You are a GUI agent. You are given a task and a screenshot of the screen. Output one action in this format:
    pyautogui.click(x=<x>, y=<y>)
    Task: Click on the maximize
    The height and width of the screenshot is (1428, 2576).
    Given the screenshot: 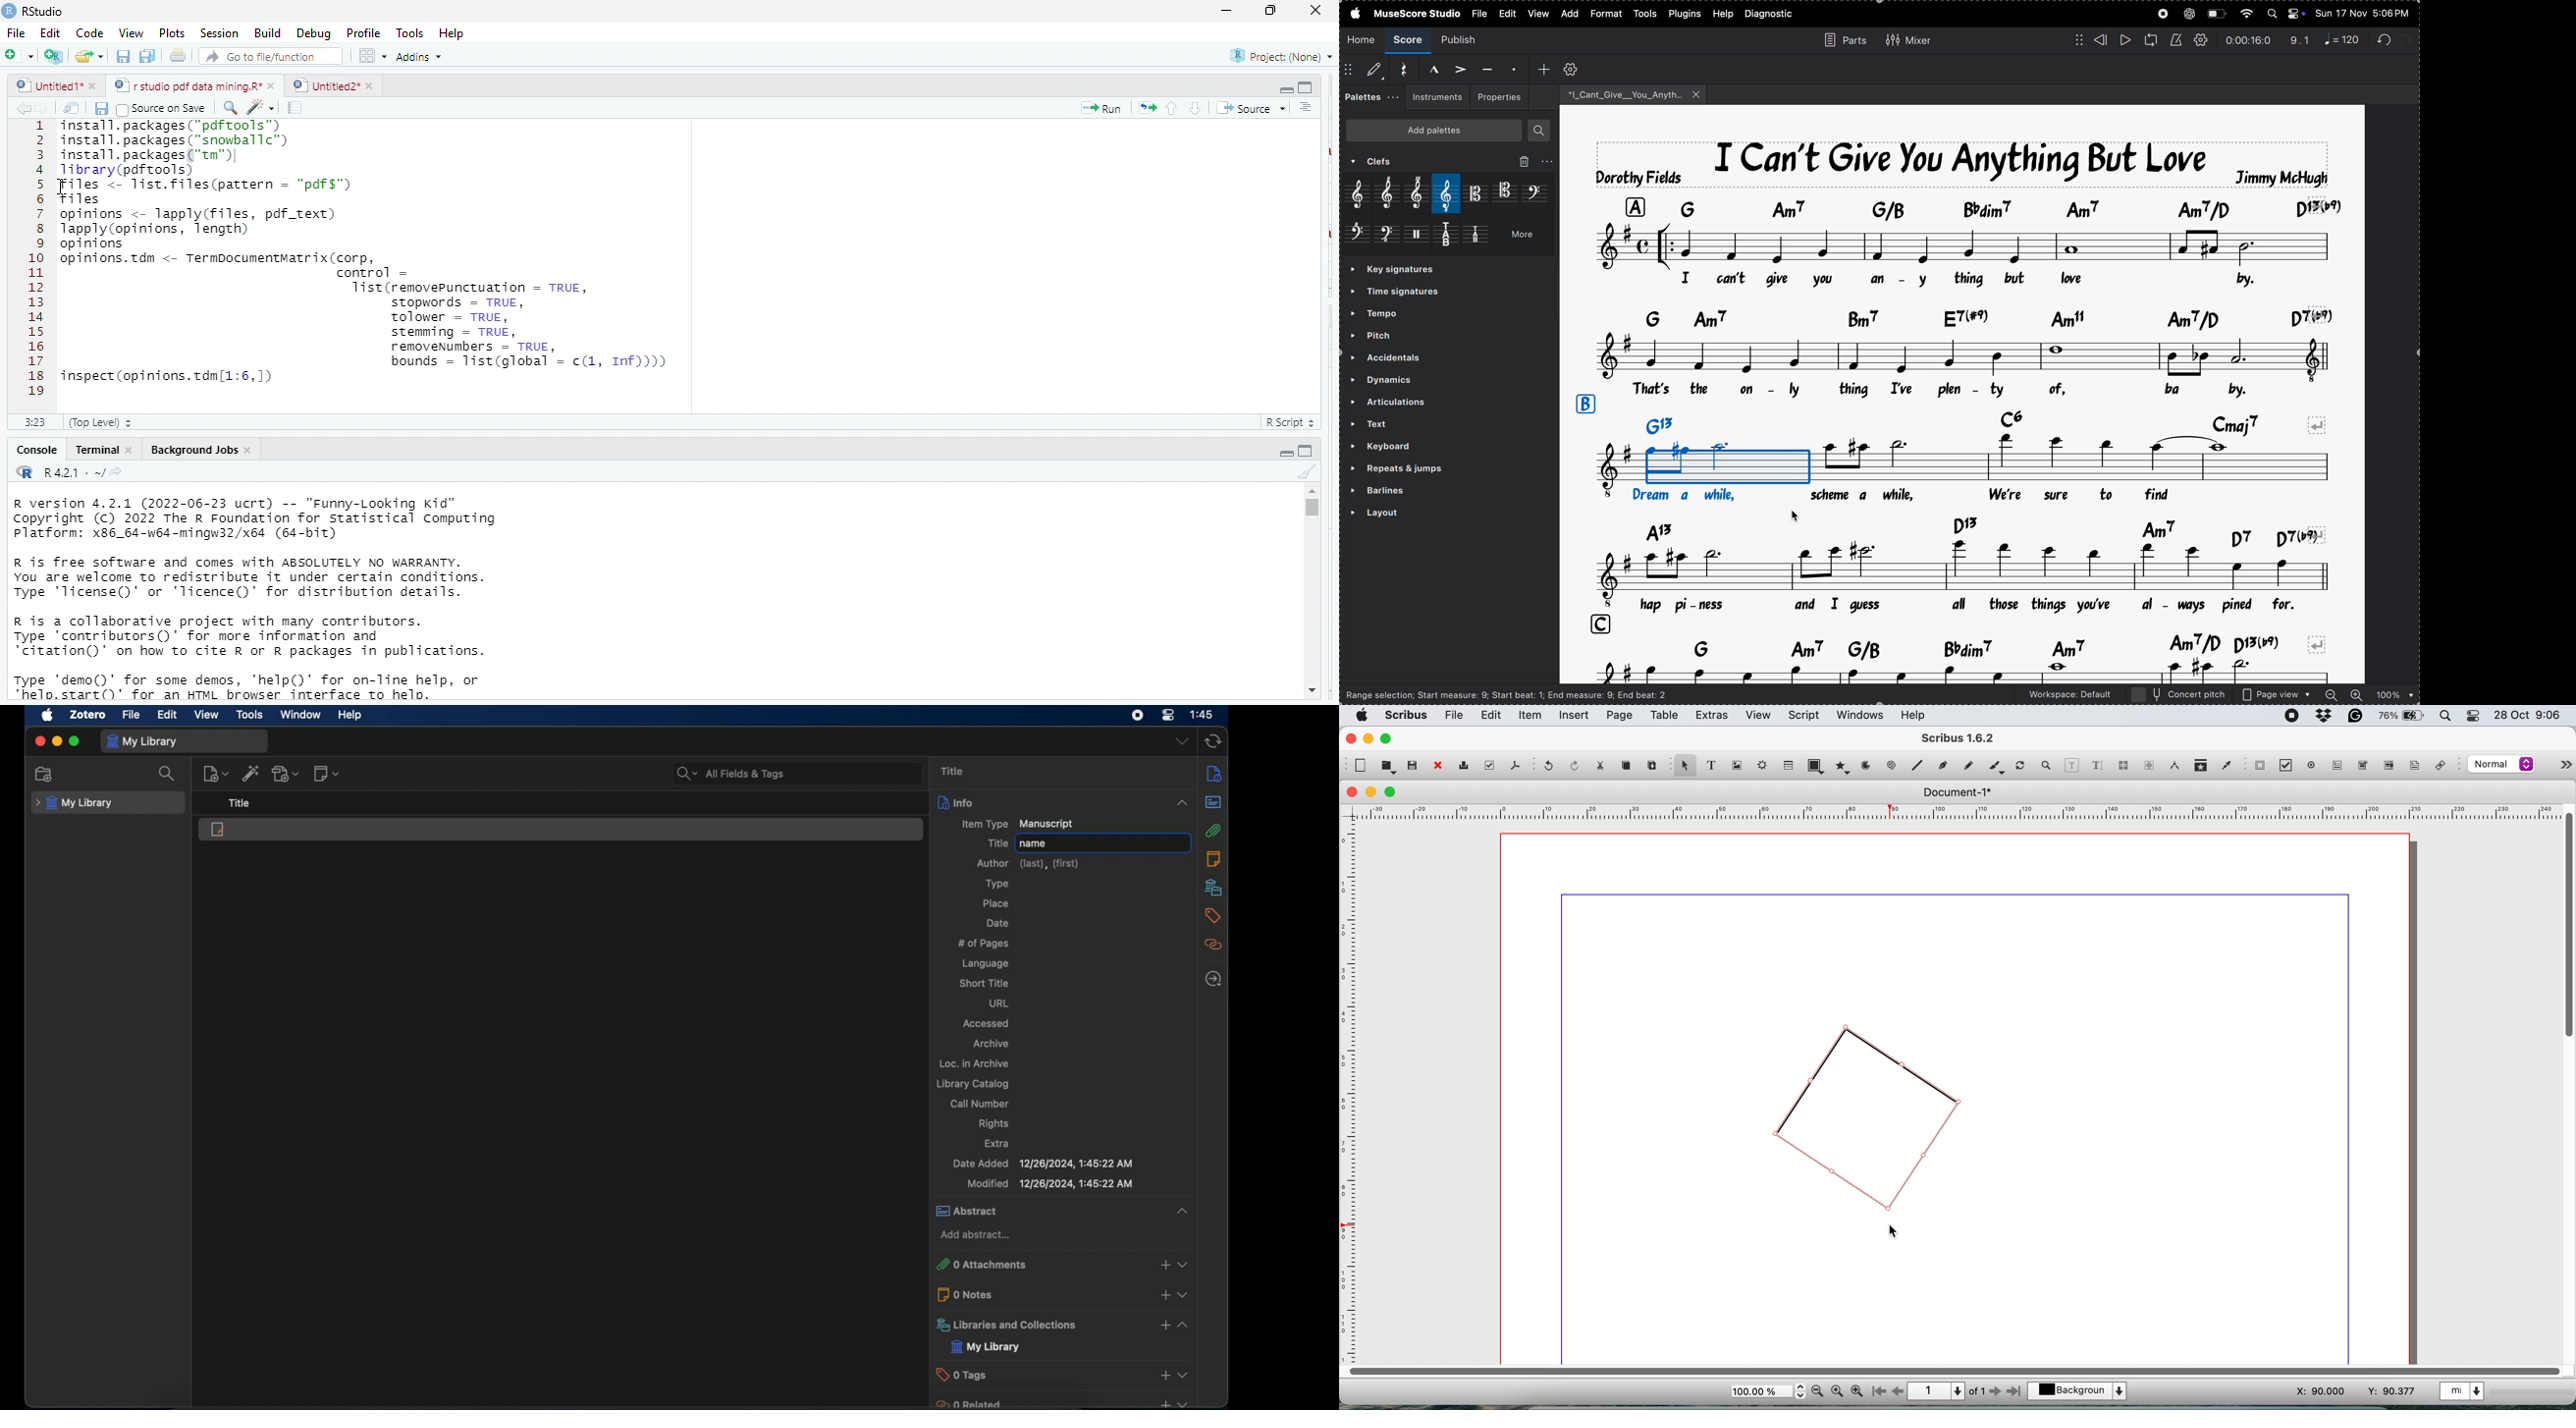 What is the action you would take?
    pyautogui.click(x=74, y=742)
    